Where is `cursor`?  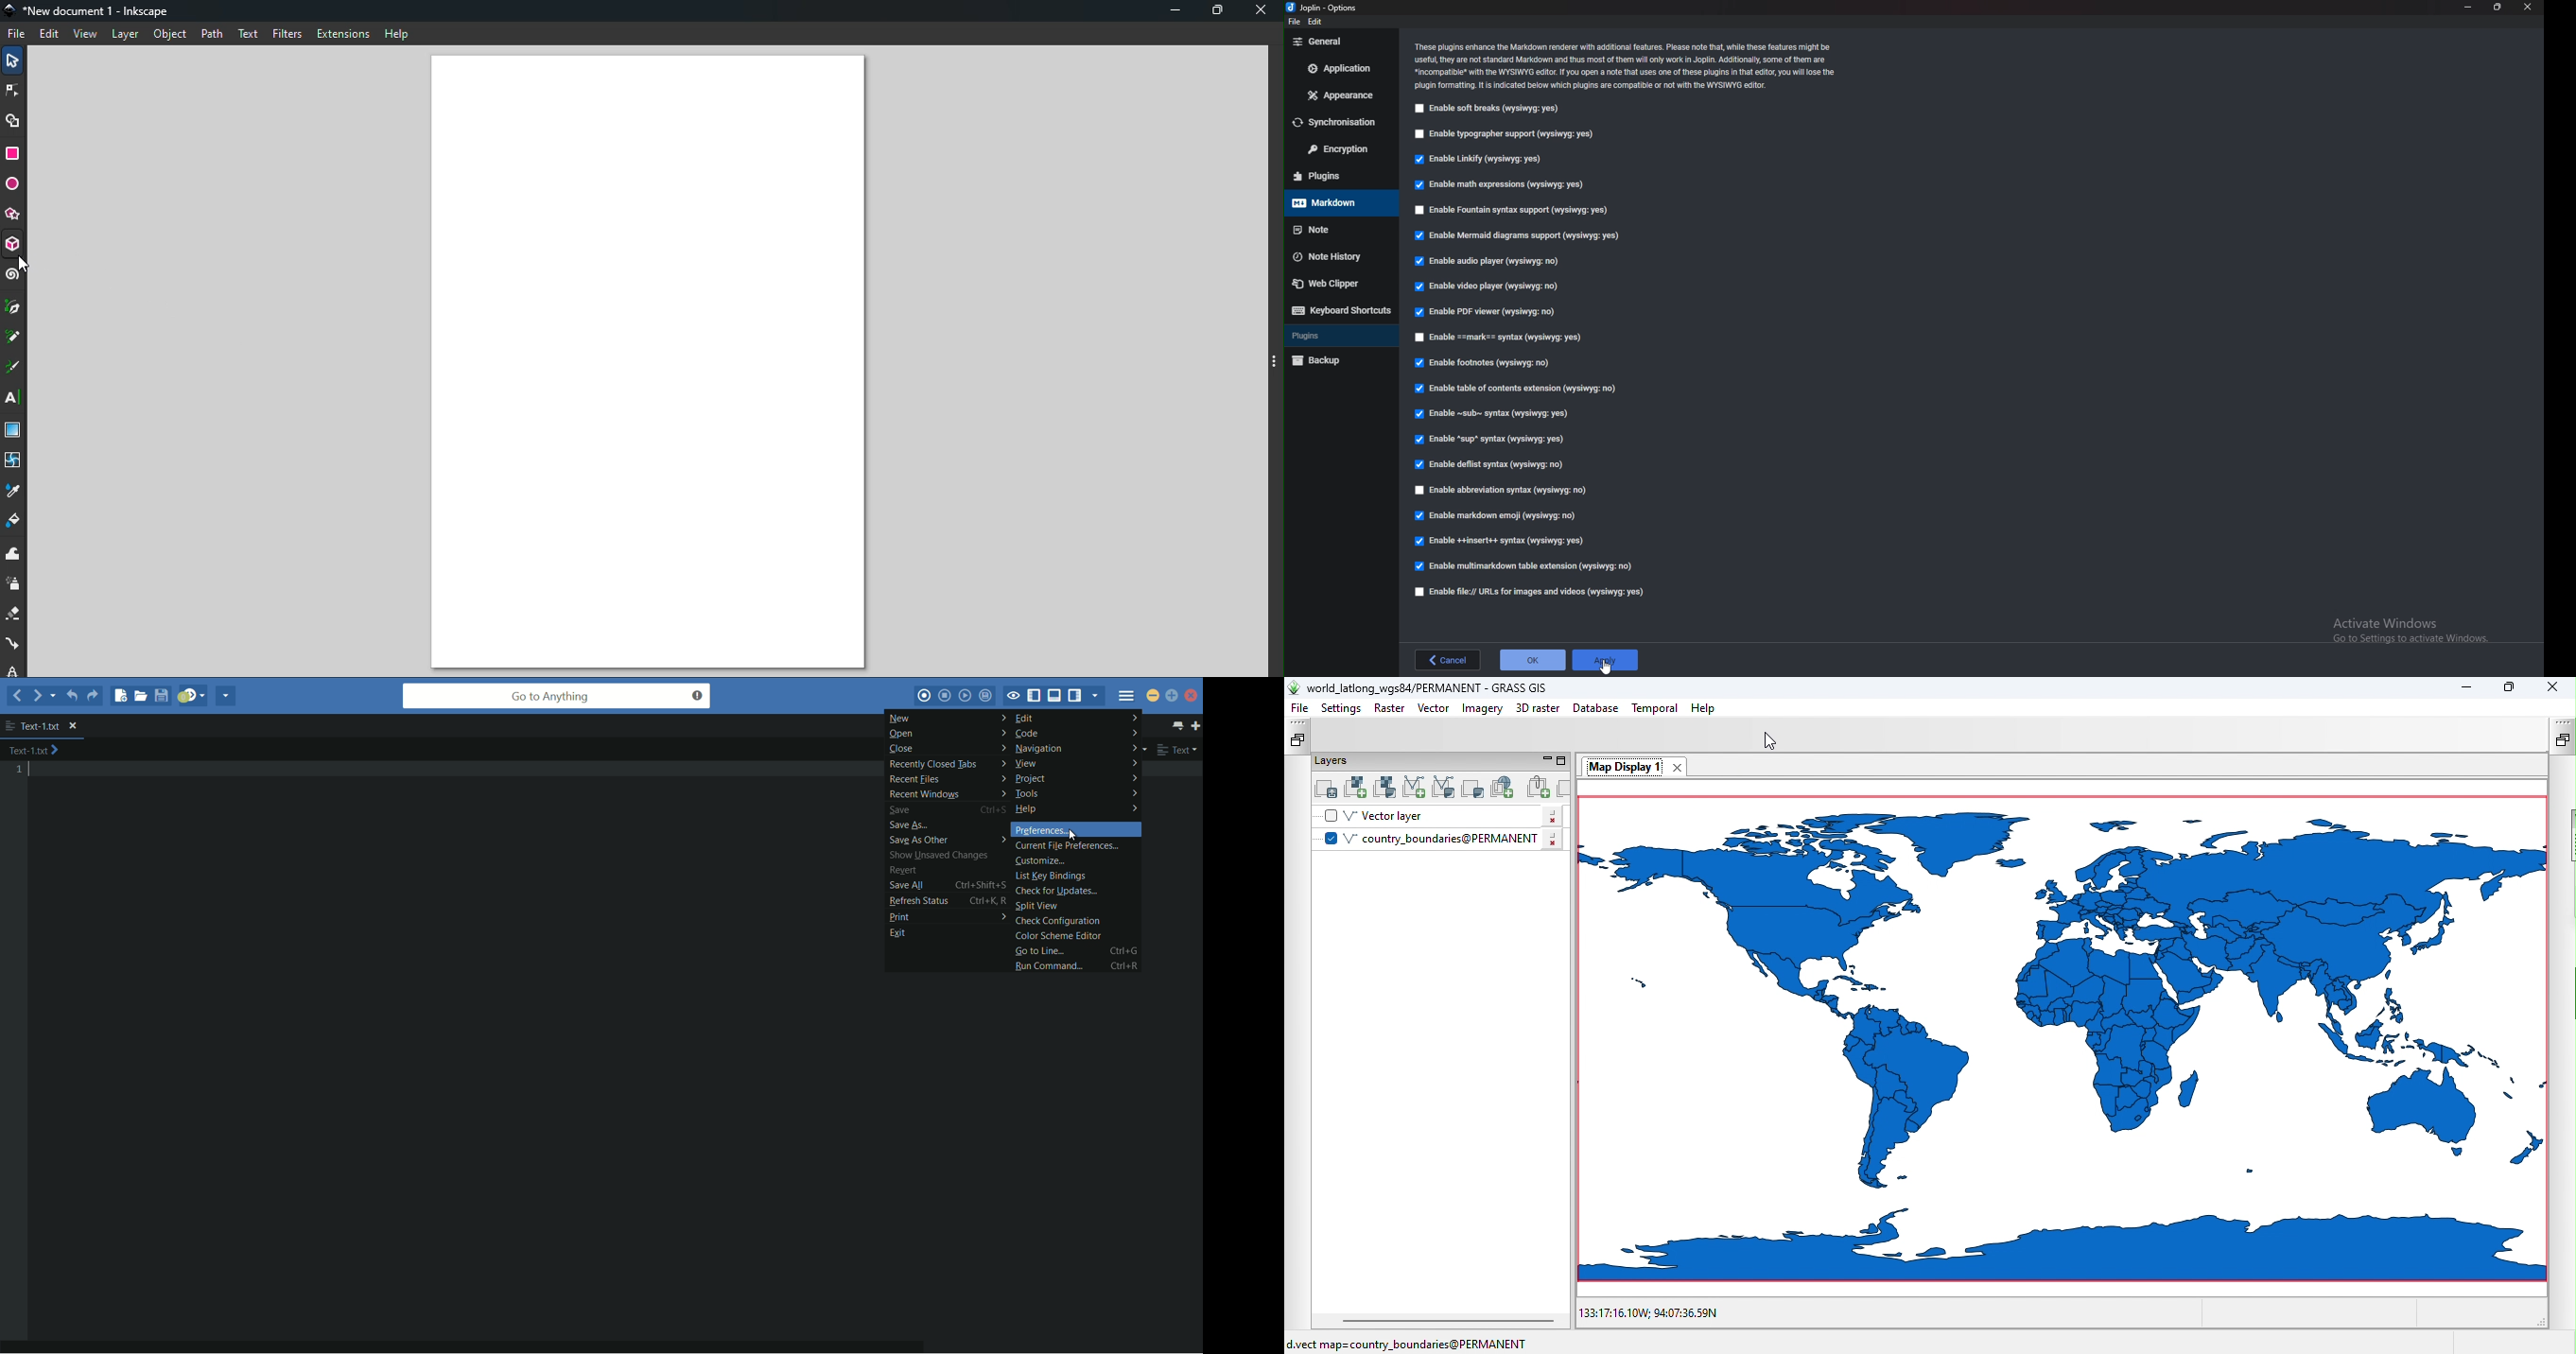
cursor is located at coordinates (1609, 667).